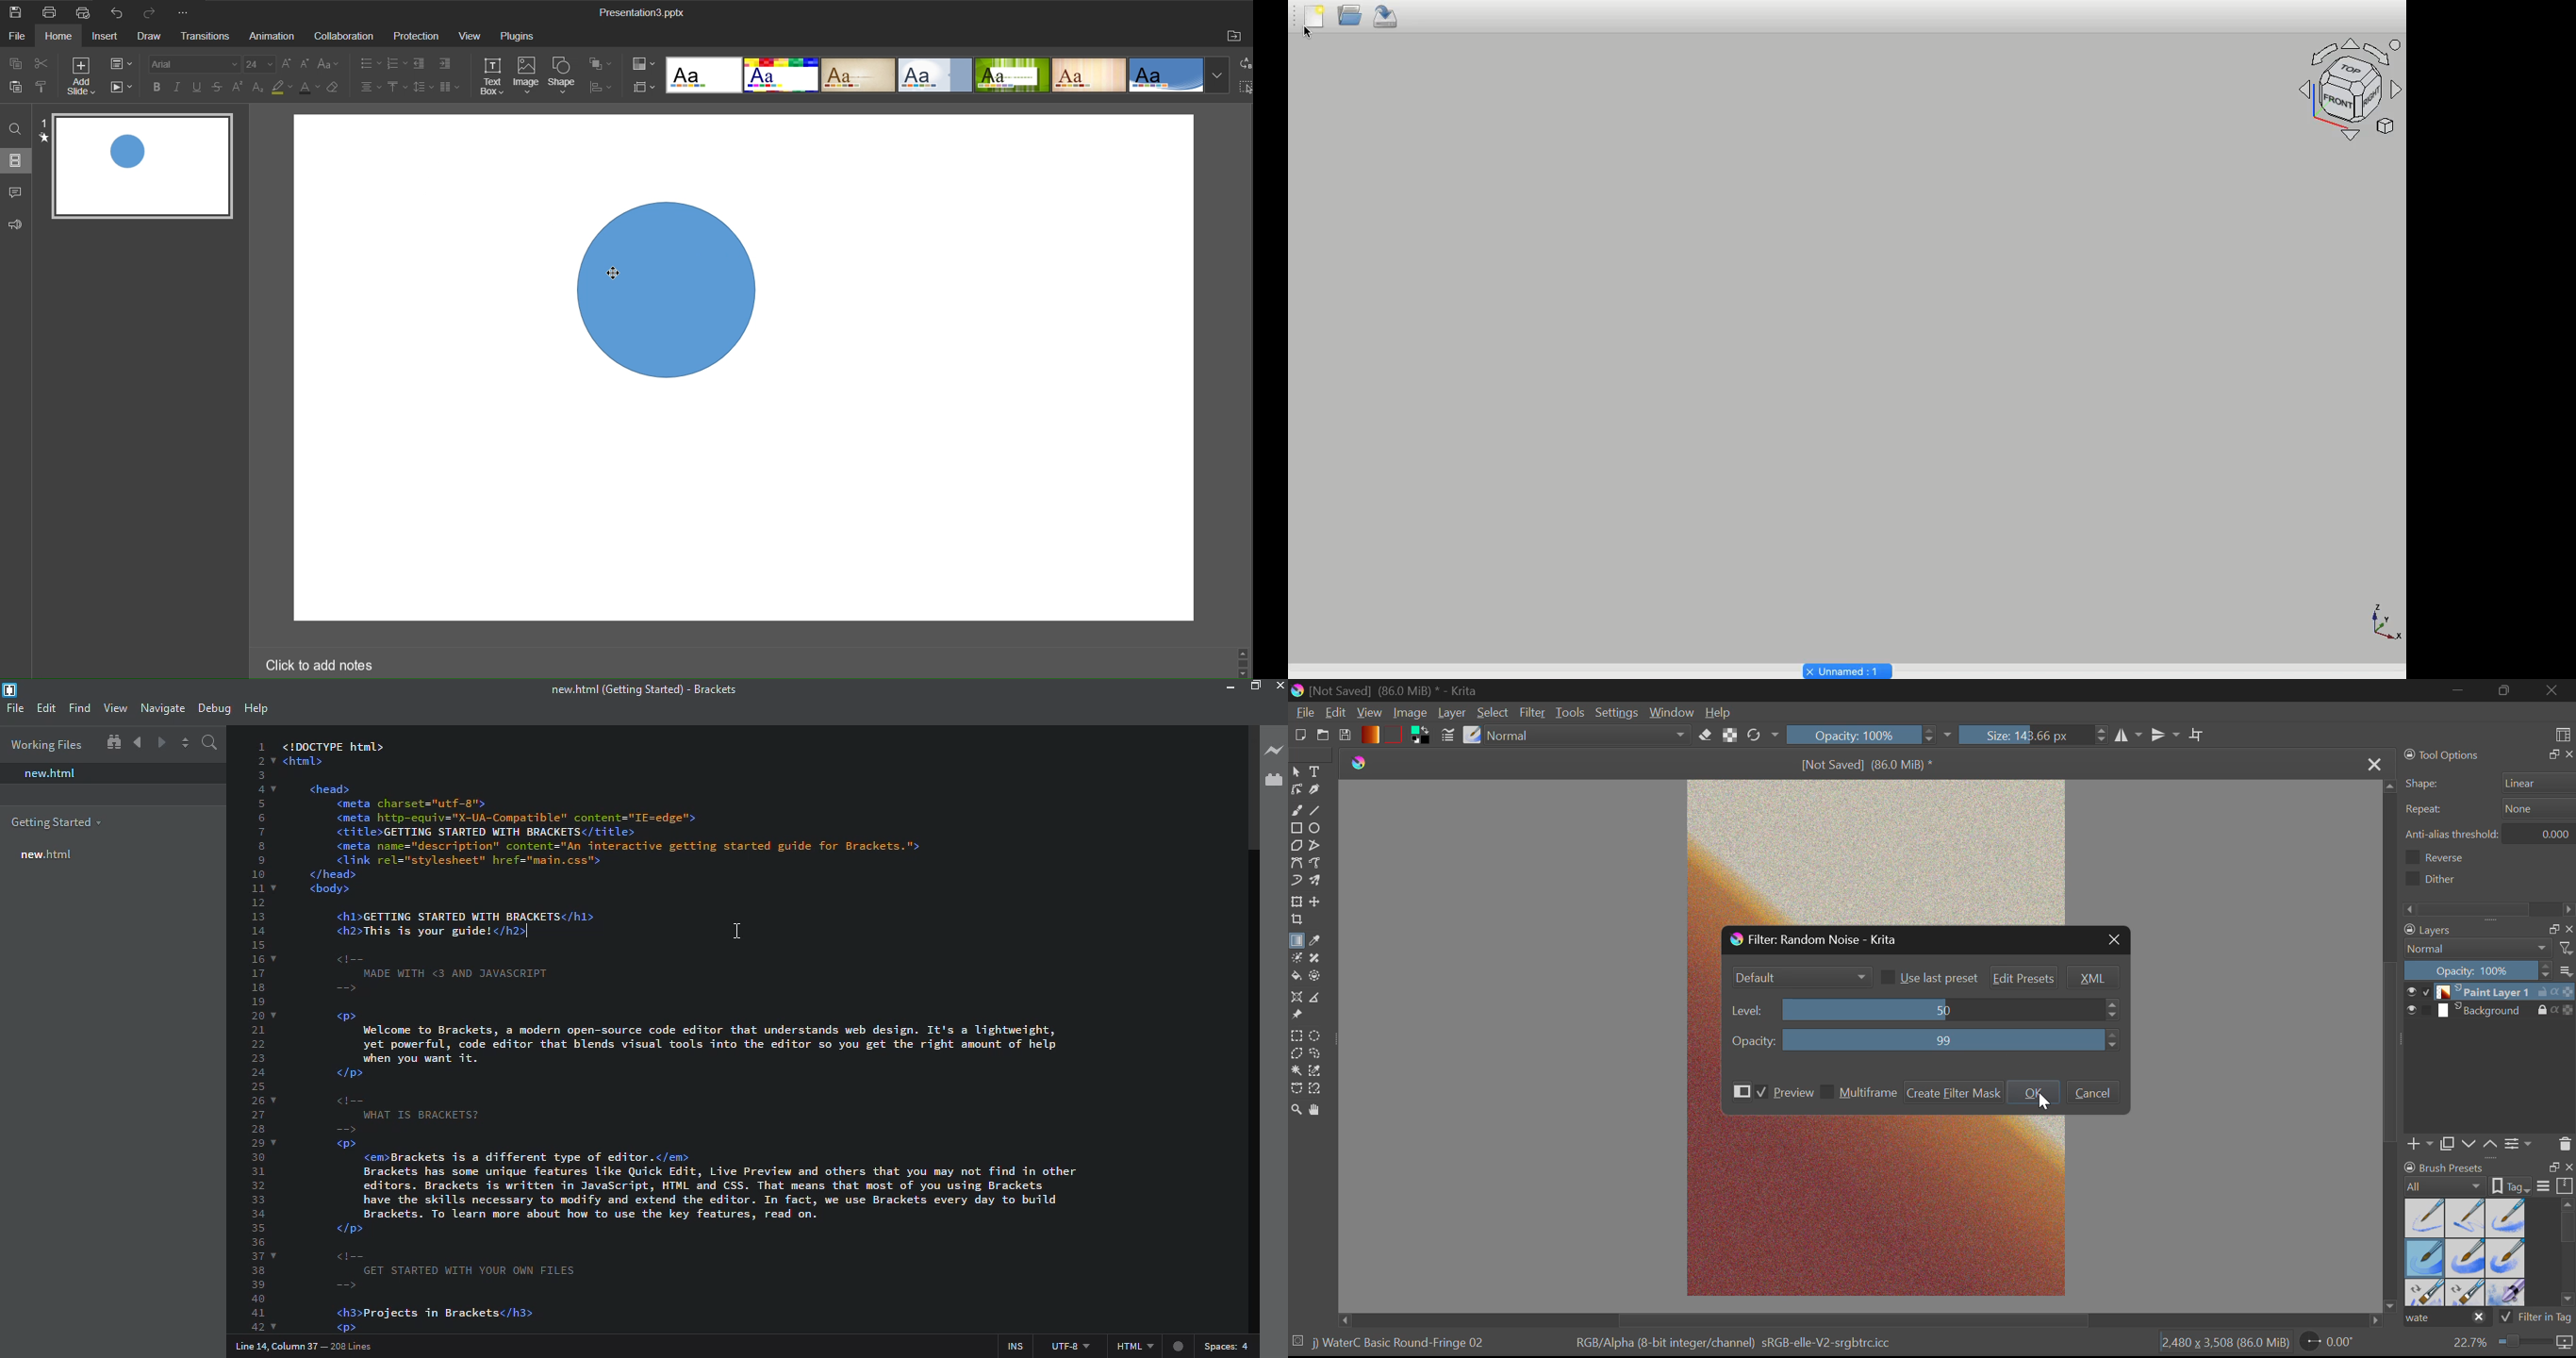 Image resolution: width=2576 pixels, height=1372 pixels. Describe the element at coordinates (16, 127) in the screenshot. I see `Find` at that location.